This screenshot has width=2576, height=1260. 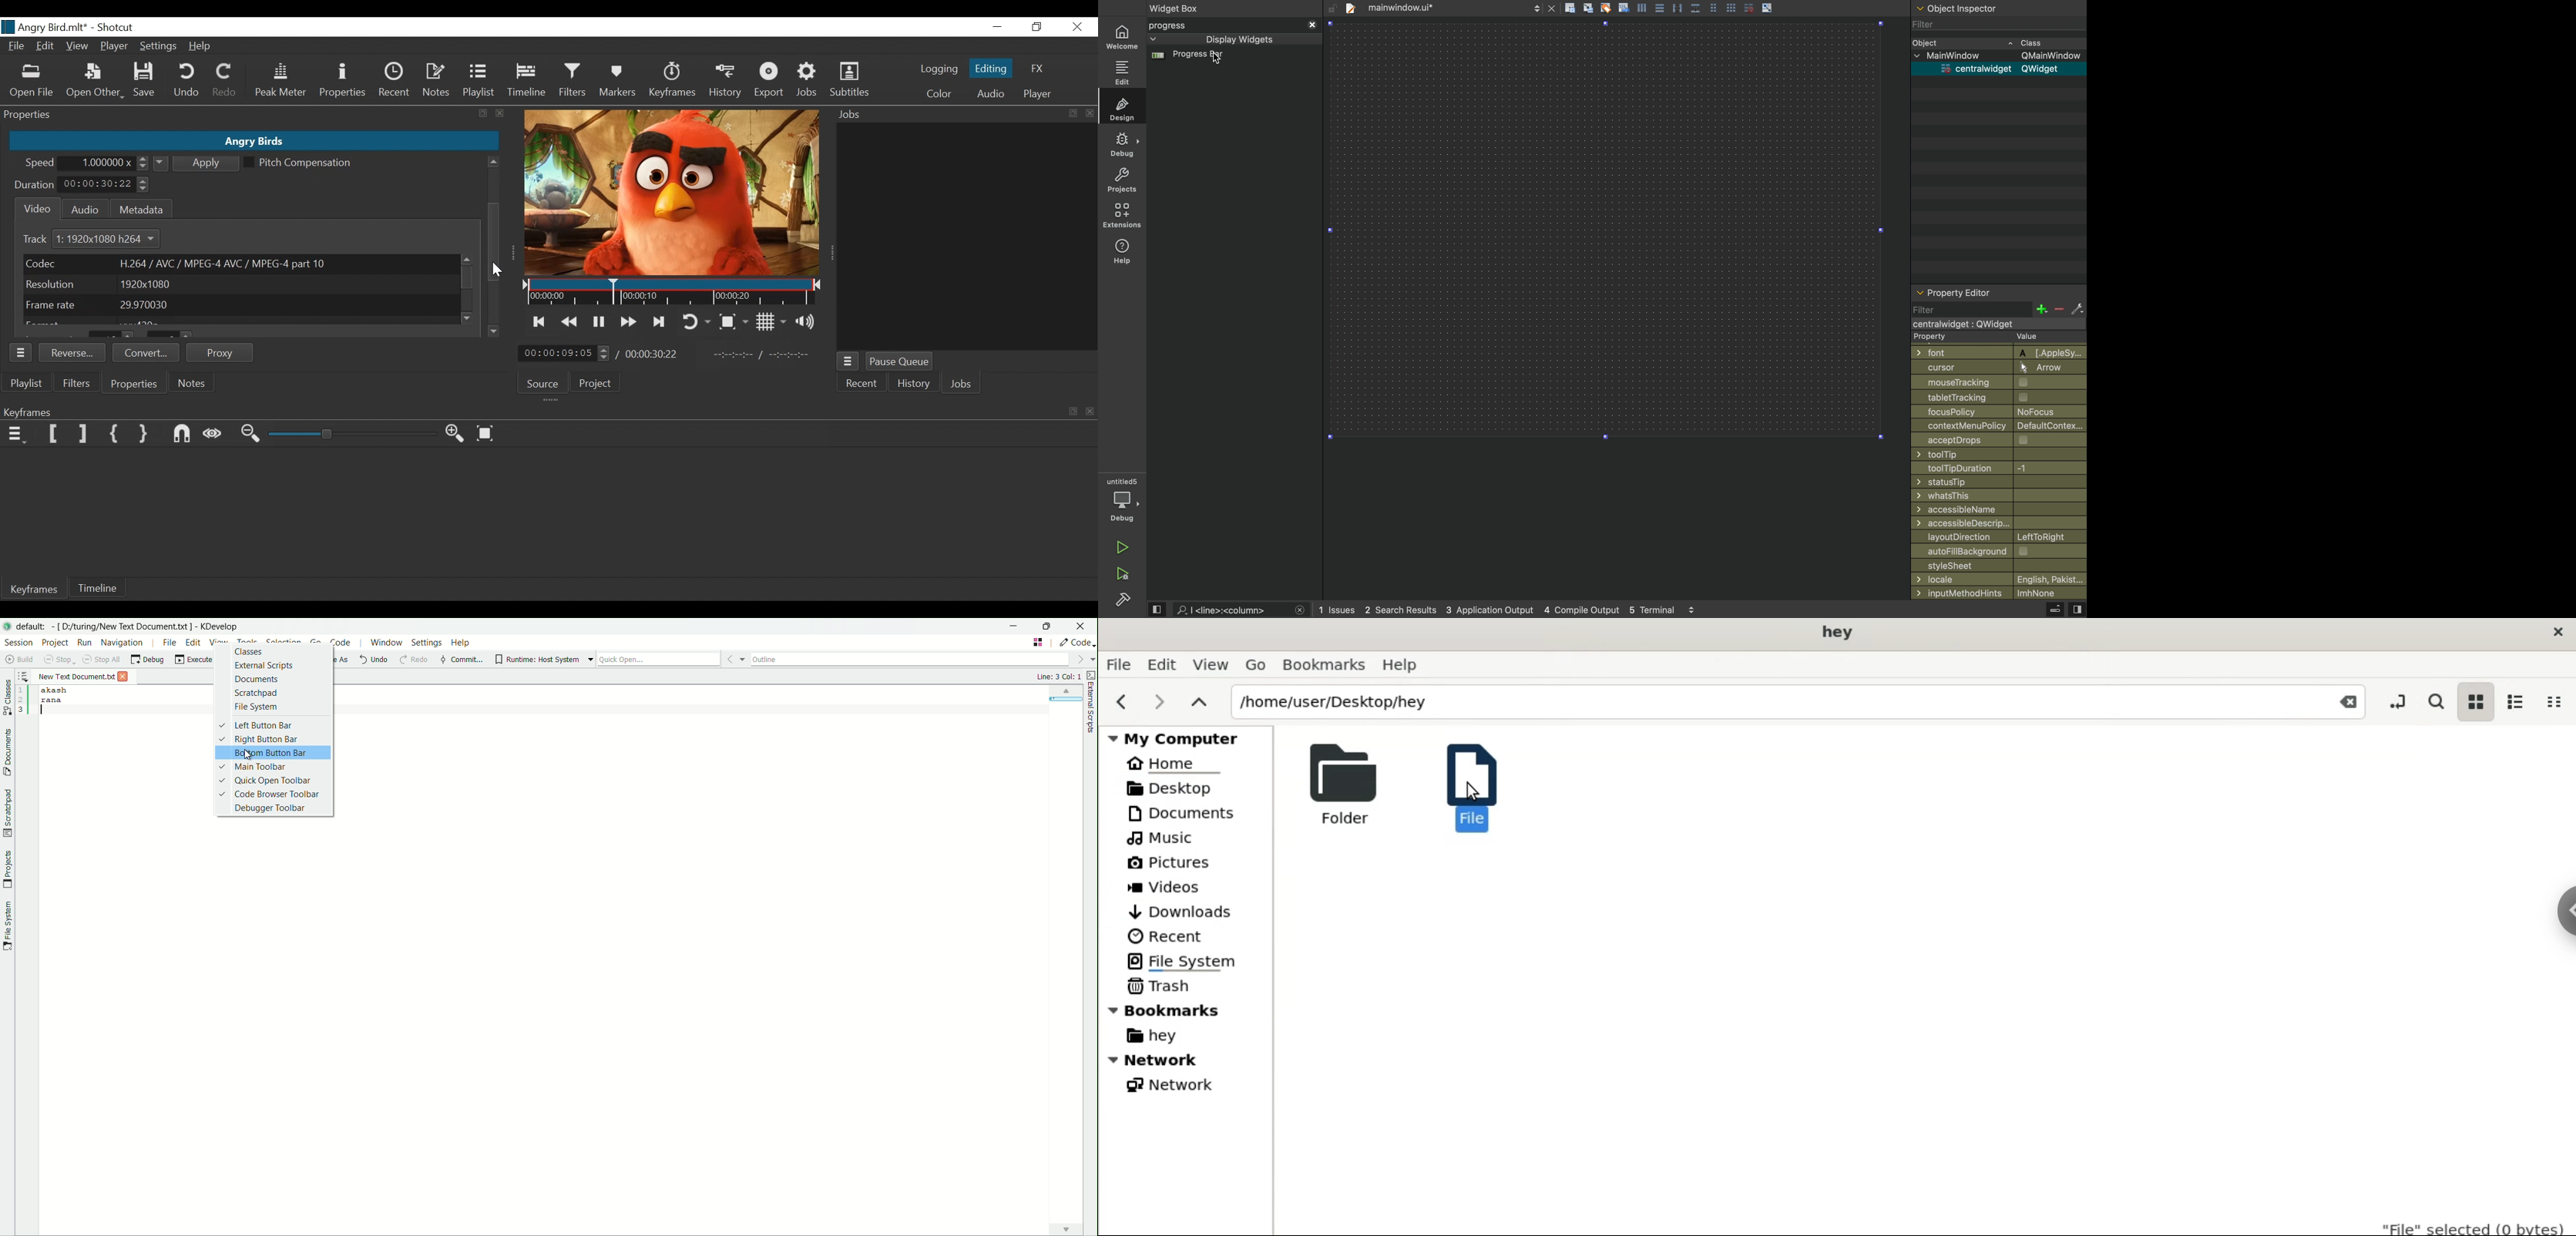 I want to click on quick open, so click(x=658, y=658).